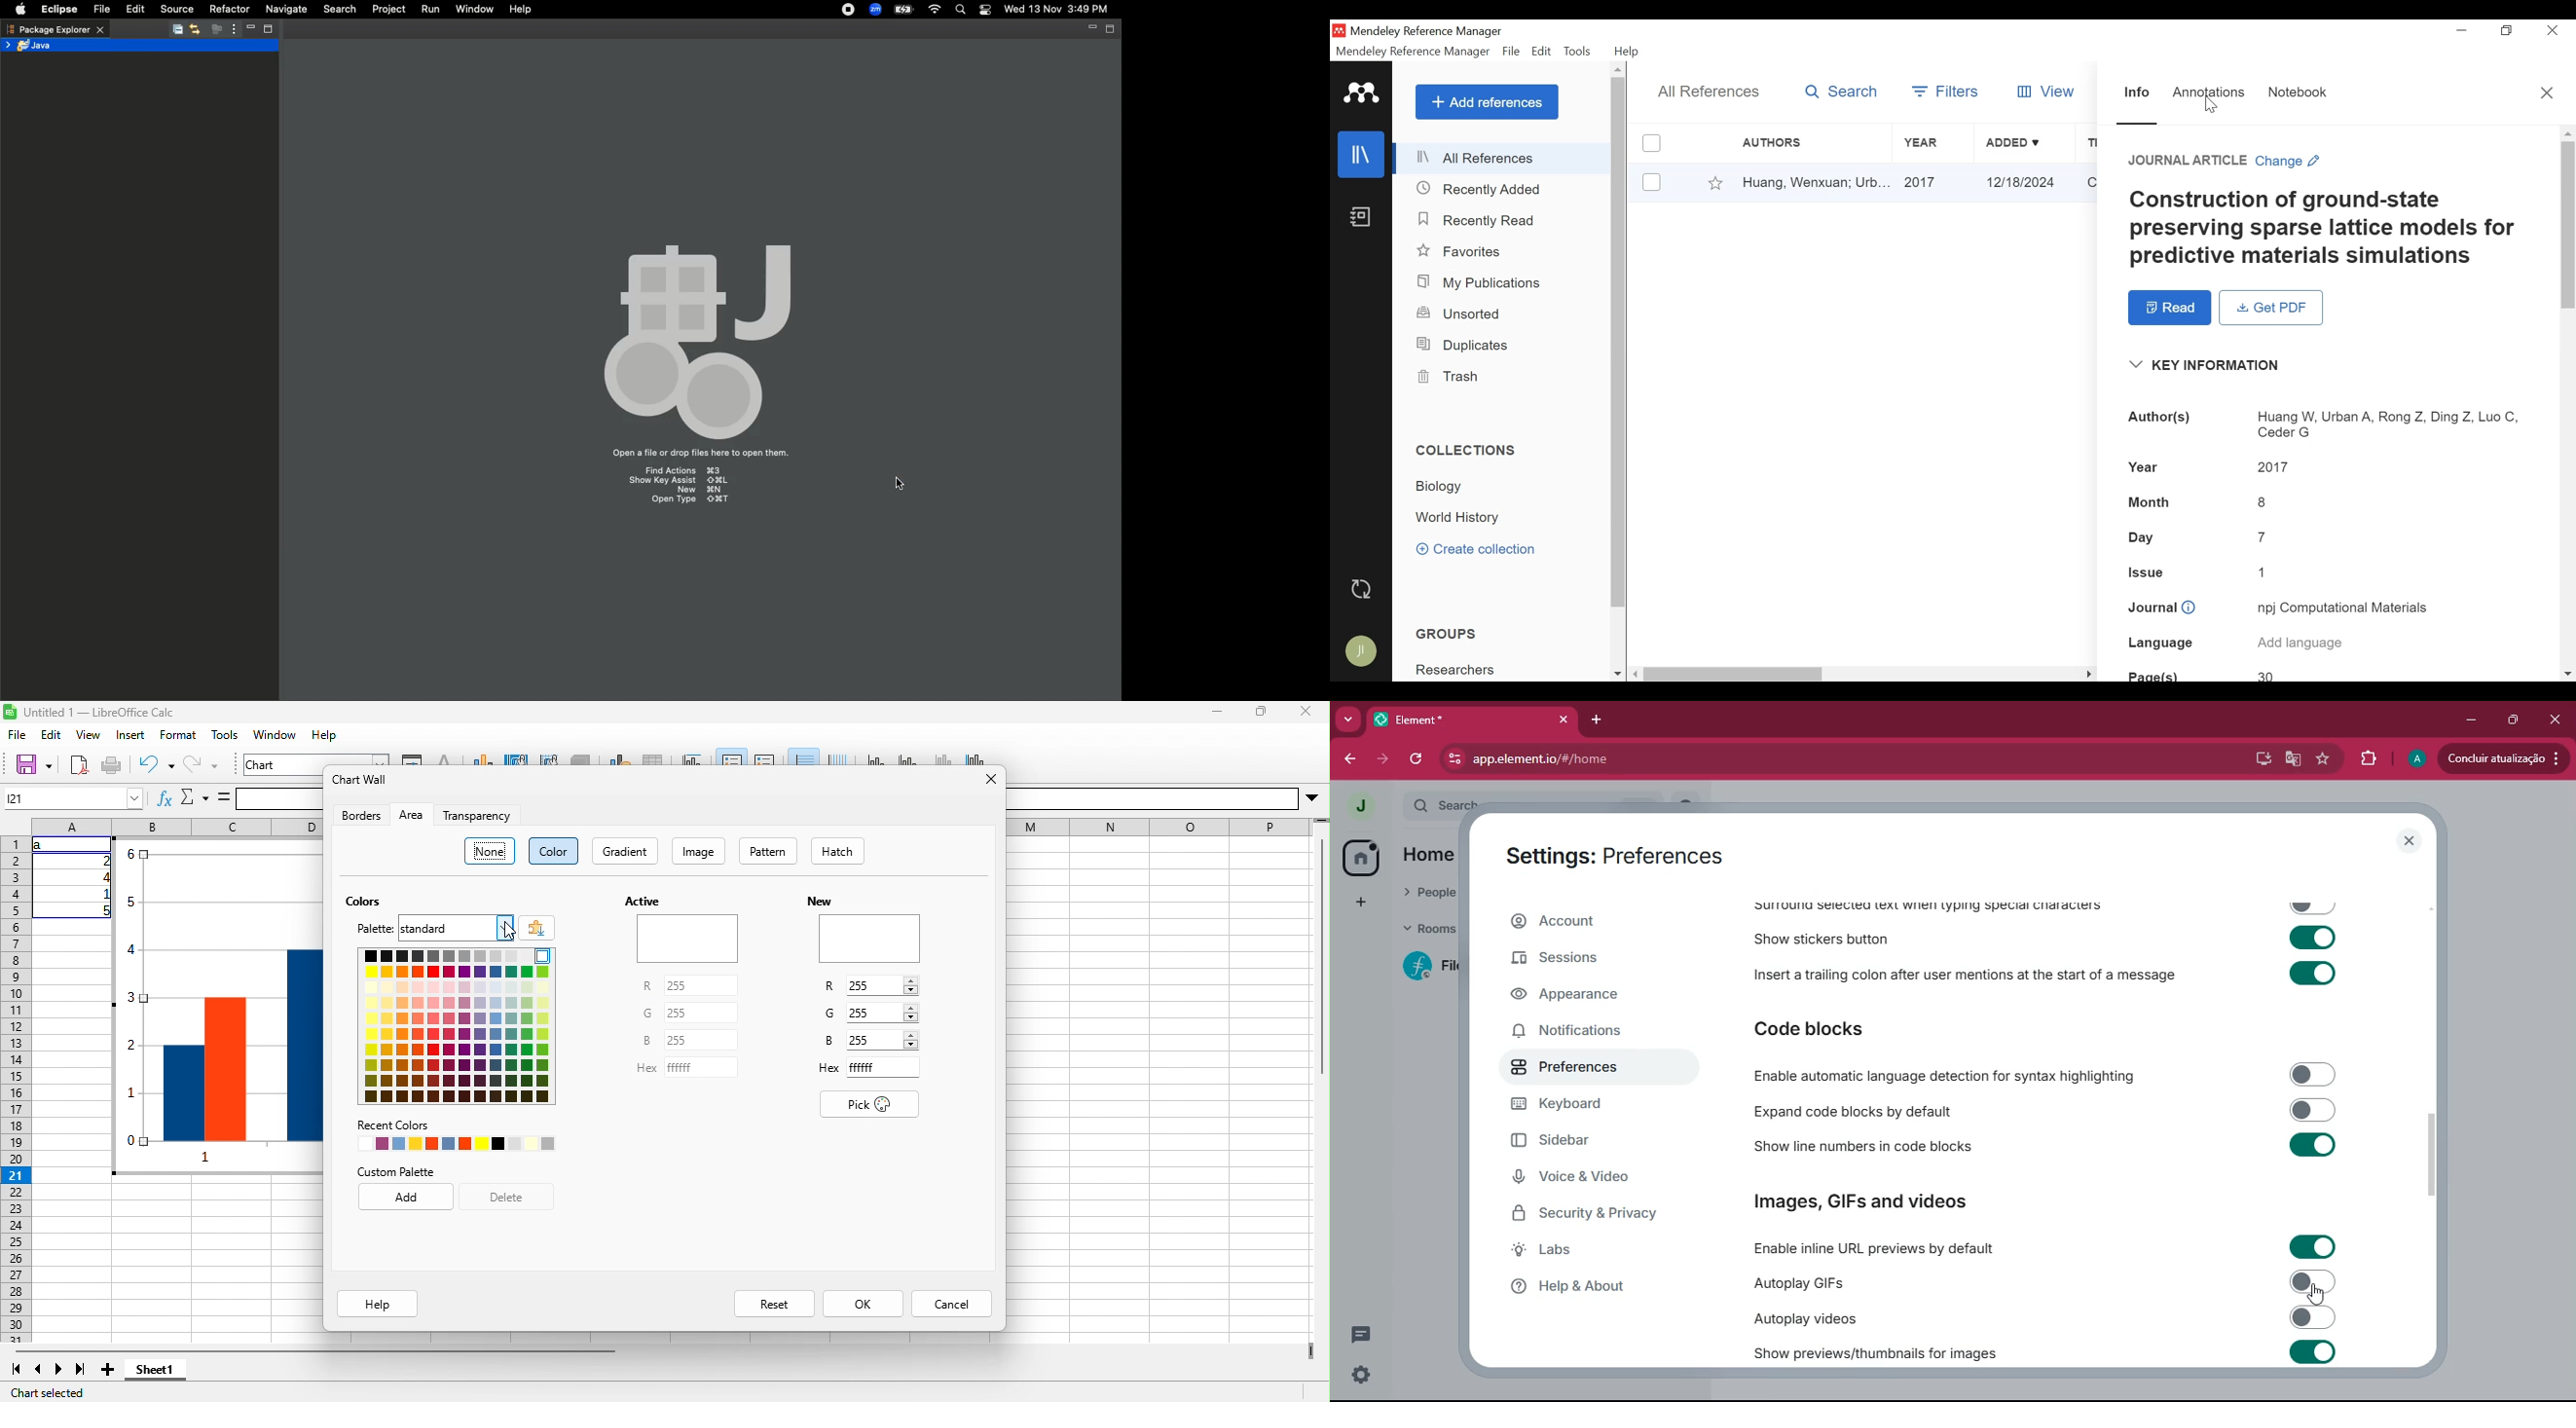 Image resolution: width=2576 pixels, height=1428 pixels. Describe the element at coordinates (951, 1304) in the screenshot. I see `cancel` at that location.